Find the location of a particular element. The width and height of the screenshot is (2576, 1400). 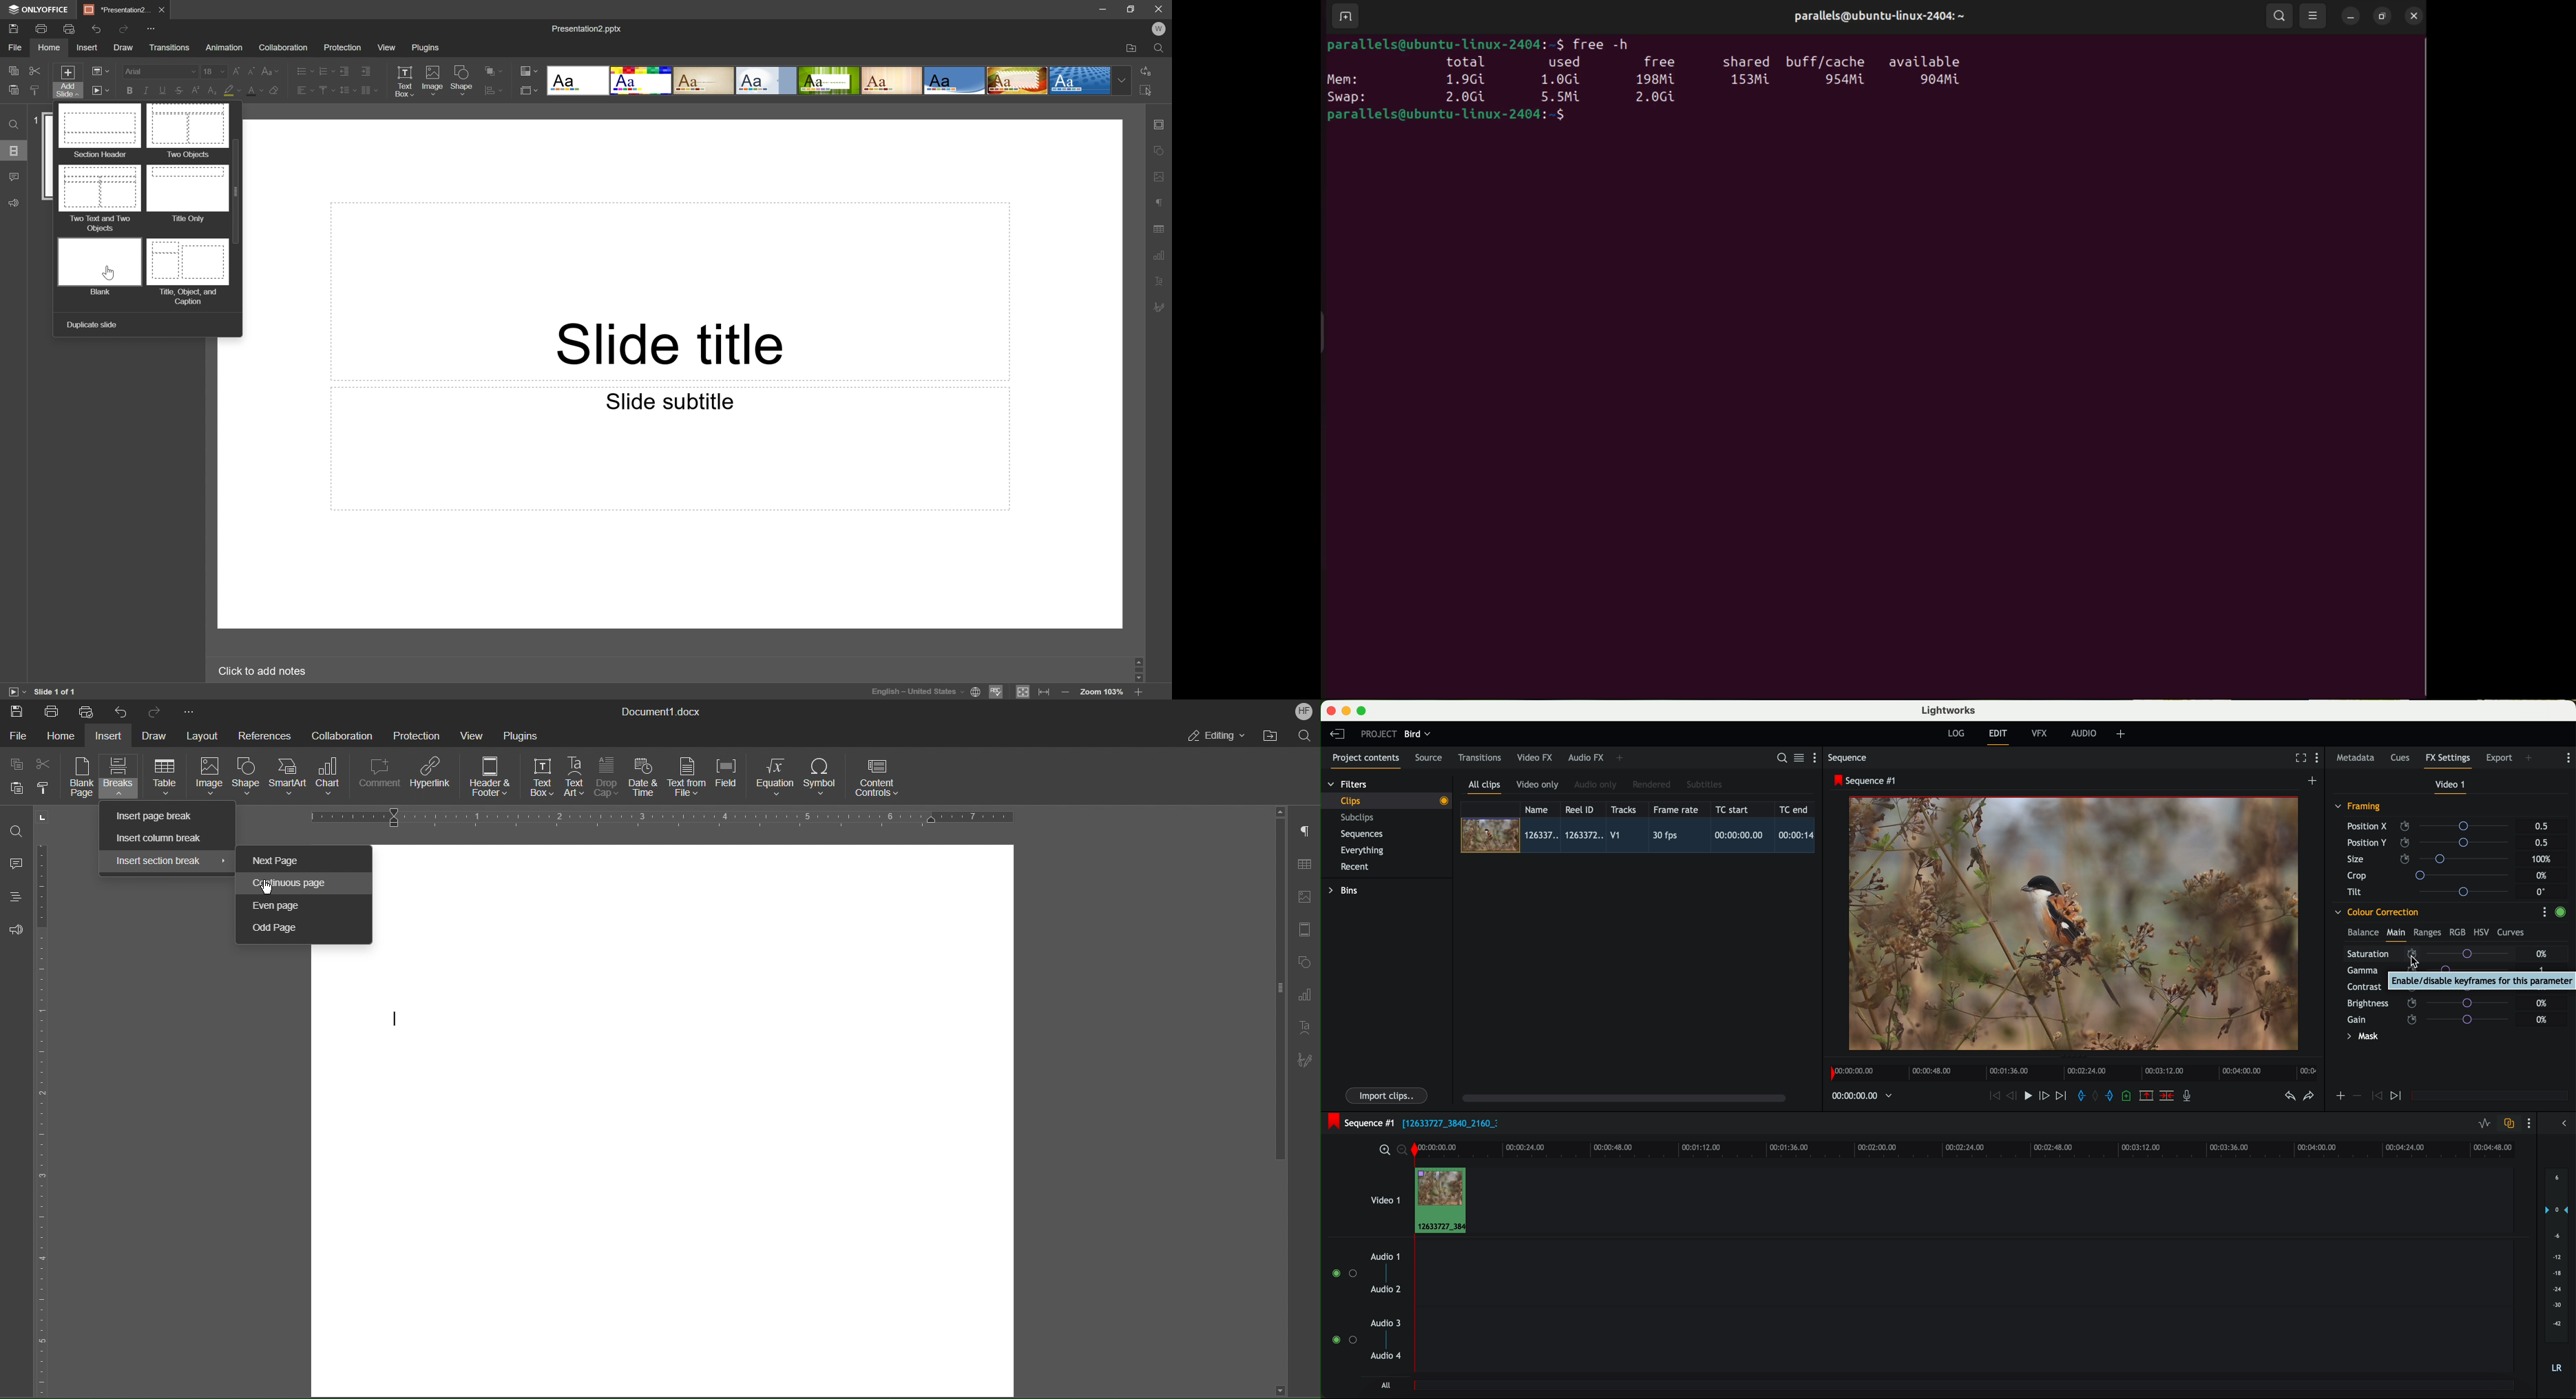

show settings menu is located at coordinates (2320, 759).